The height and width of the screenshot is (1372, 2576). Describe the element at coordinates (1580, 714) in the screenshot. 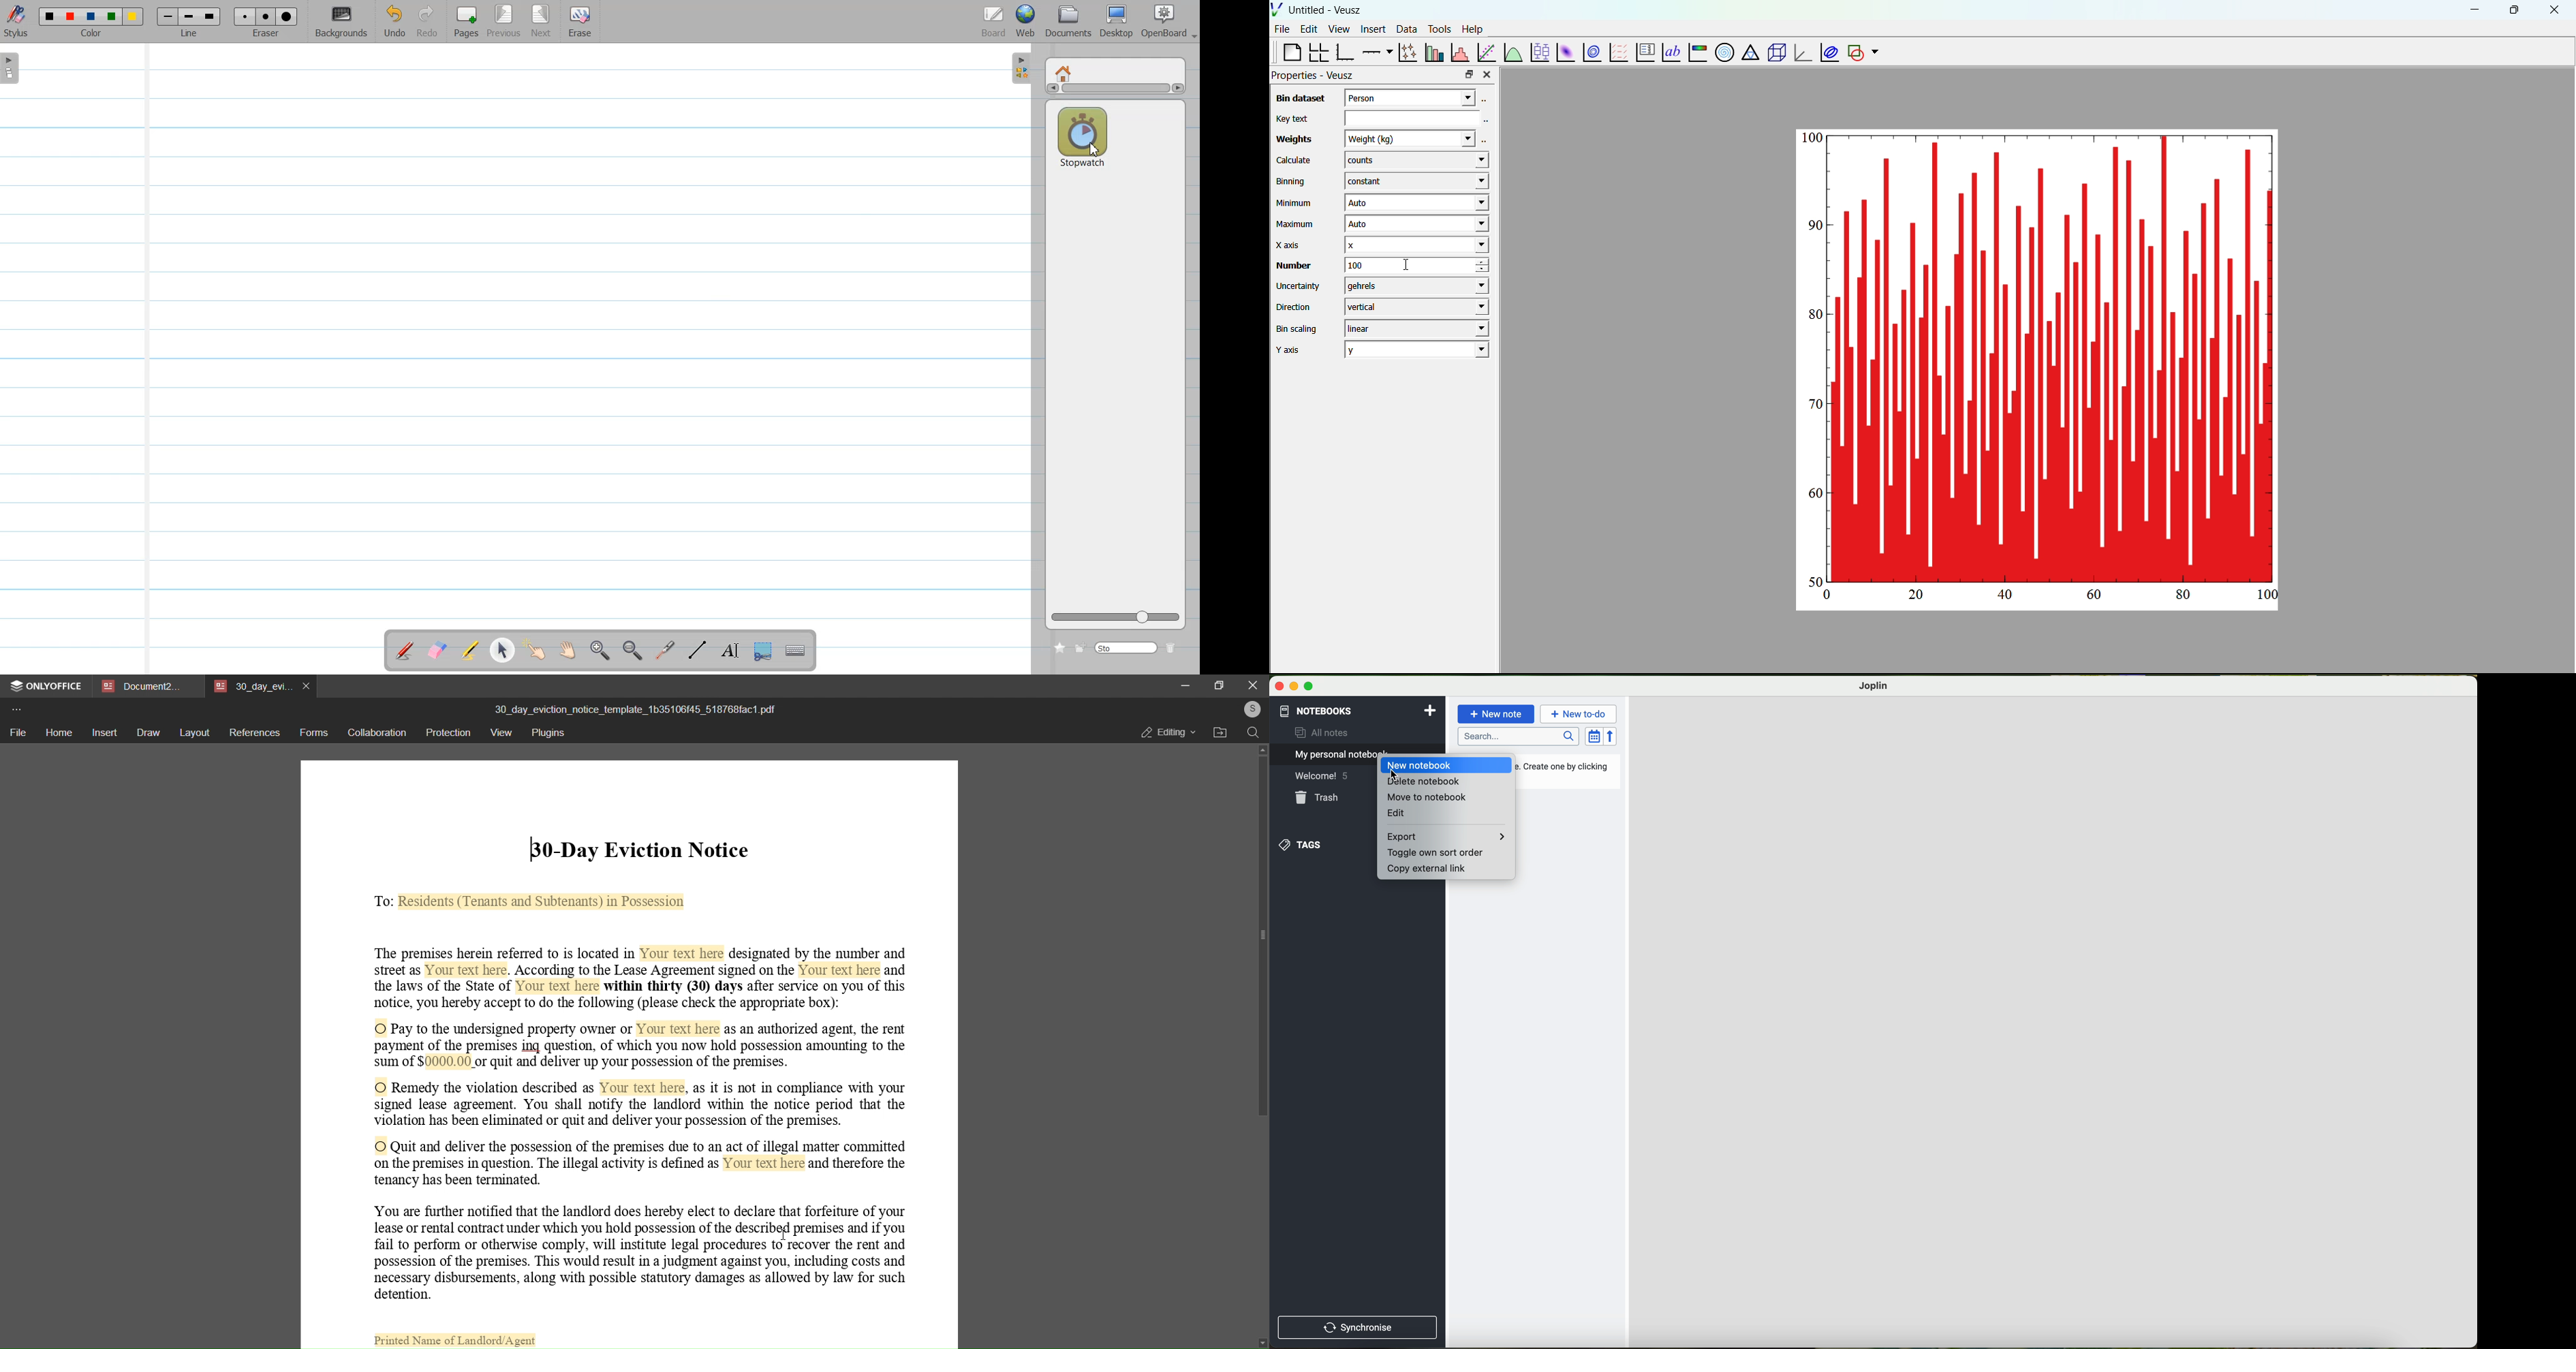

I see `new to-do button` at that location.